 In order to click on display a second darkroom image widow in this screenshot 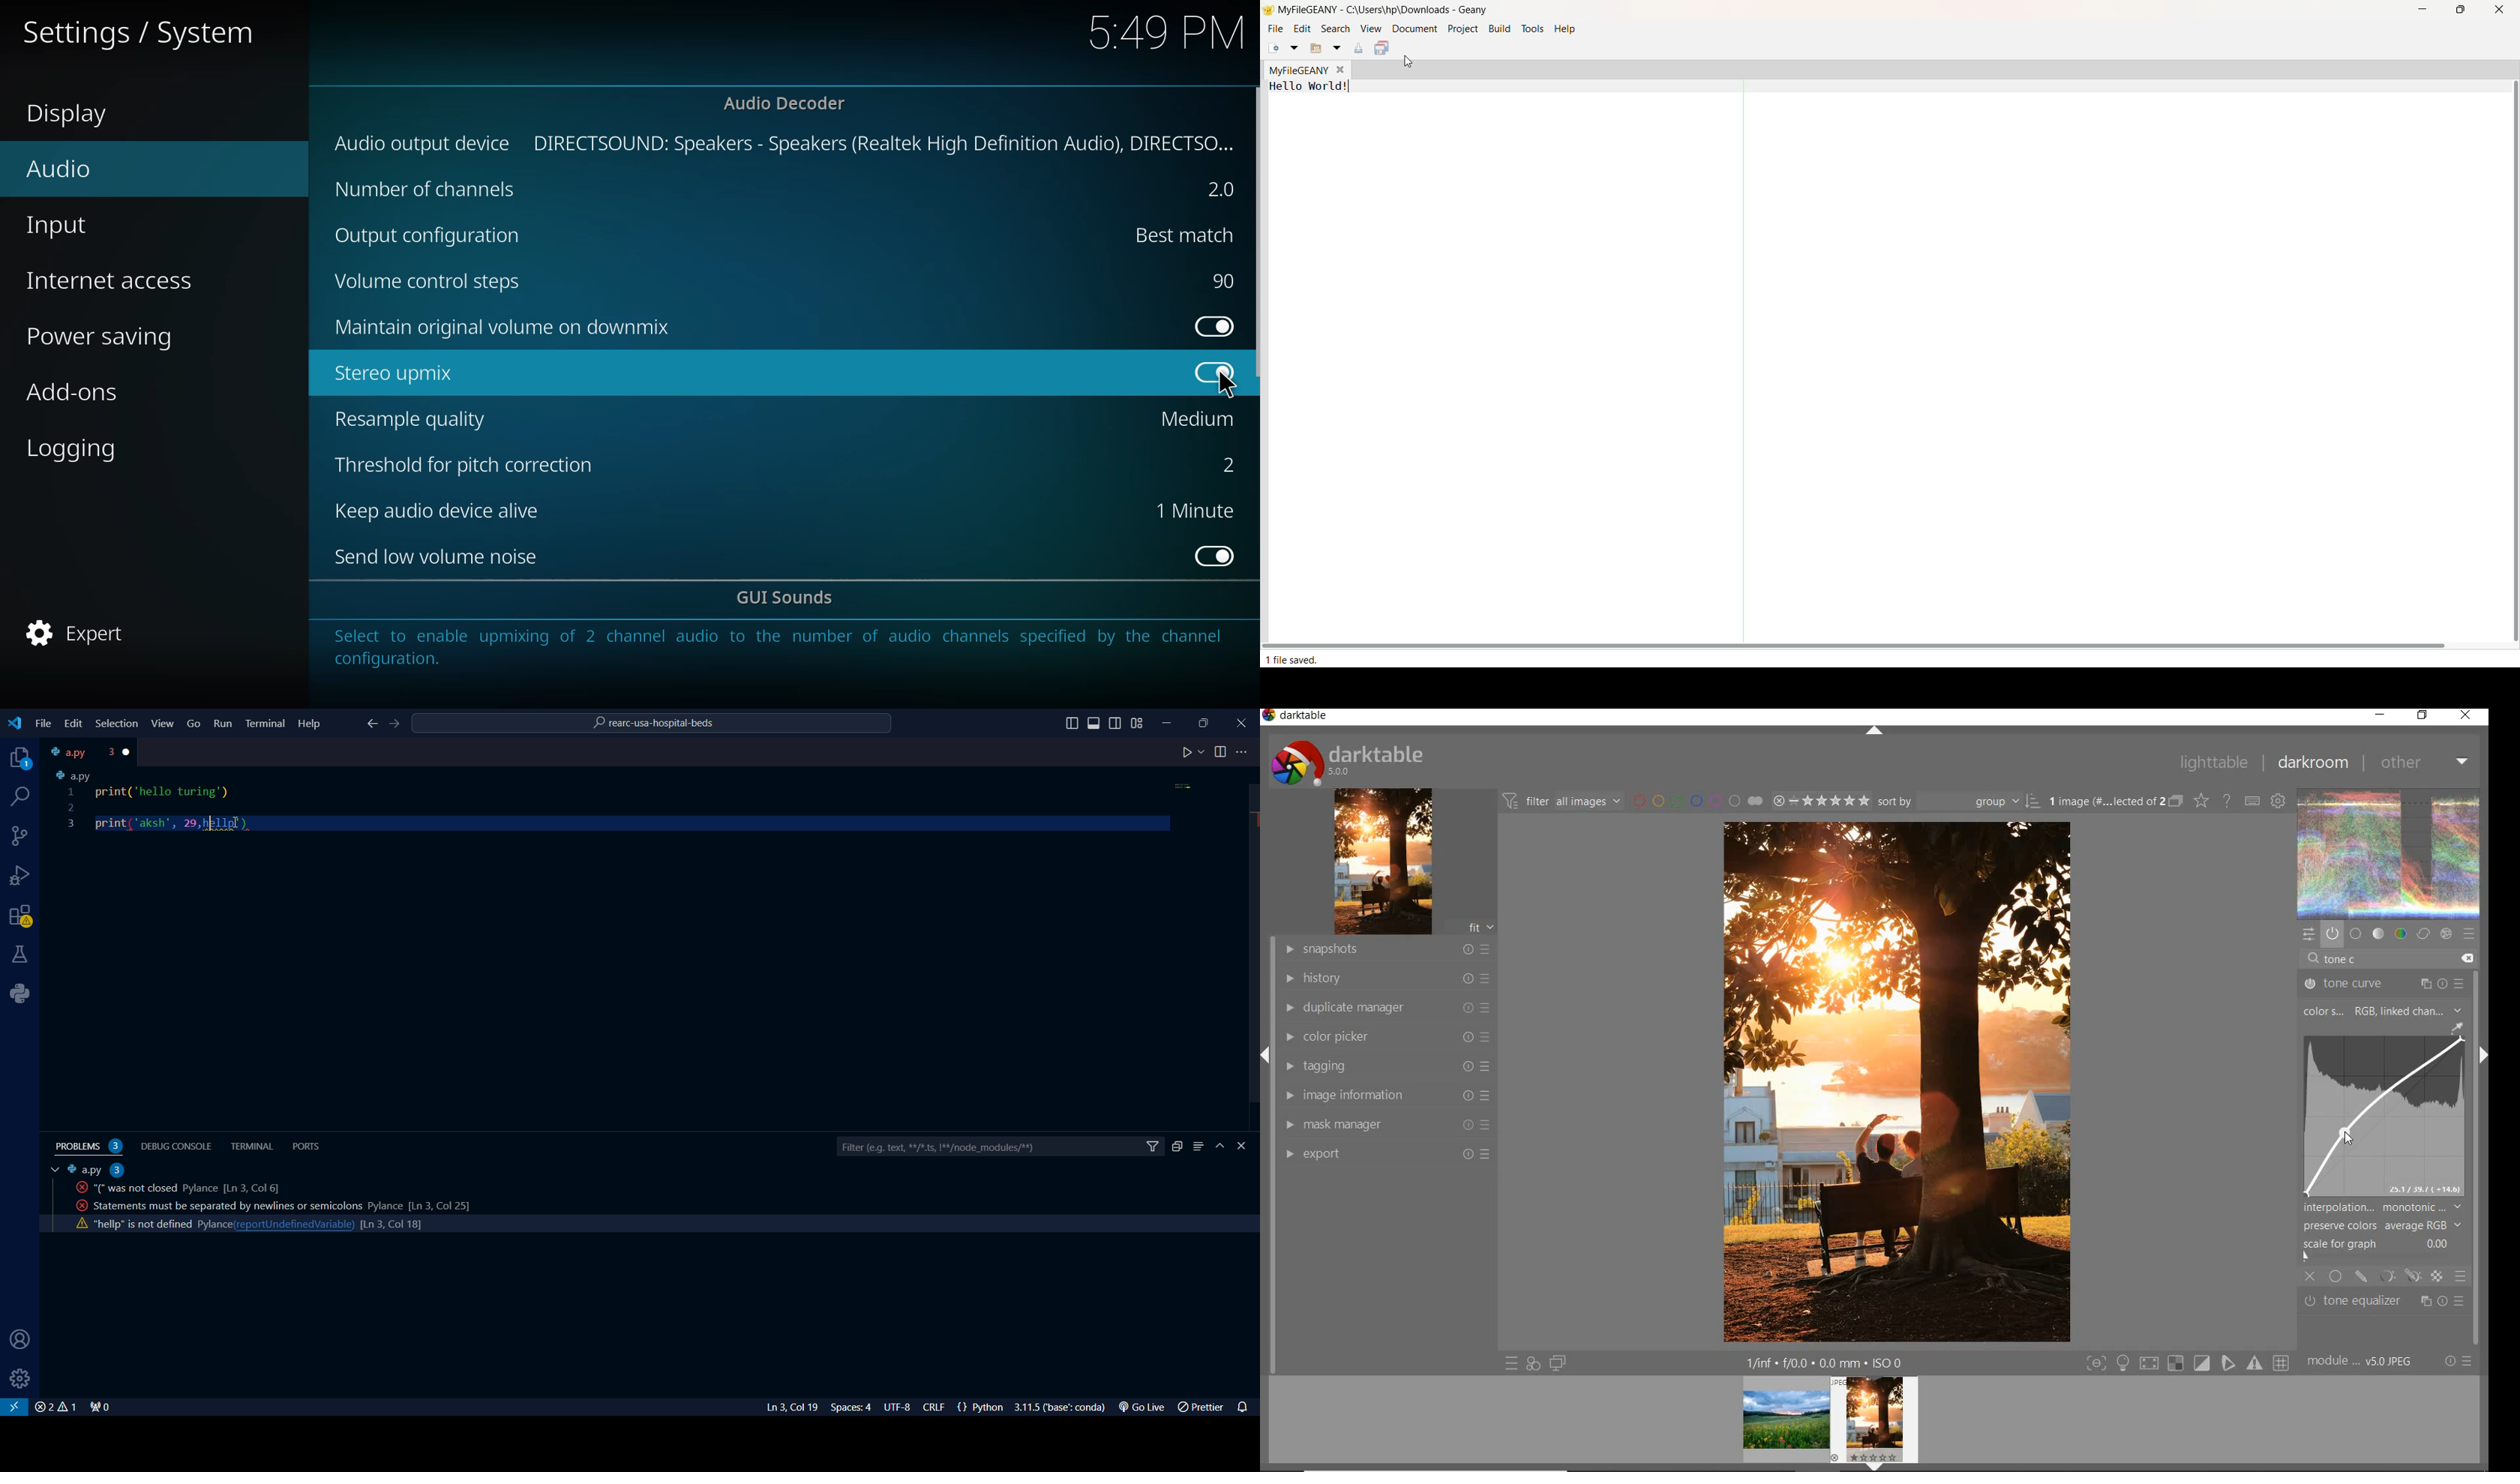, I will do `click(1558, 1363)`.